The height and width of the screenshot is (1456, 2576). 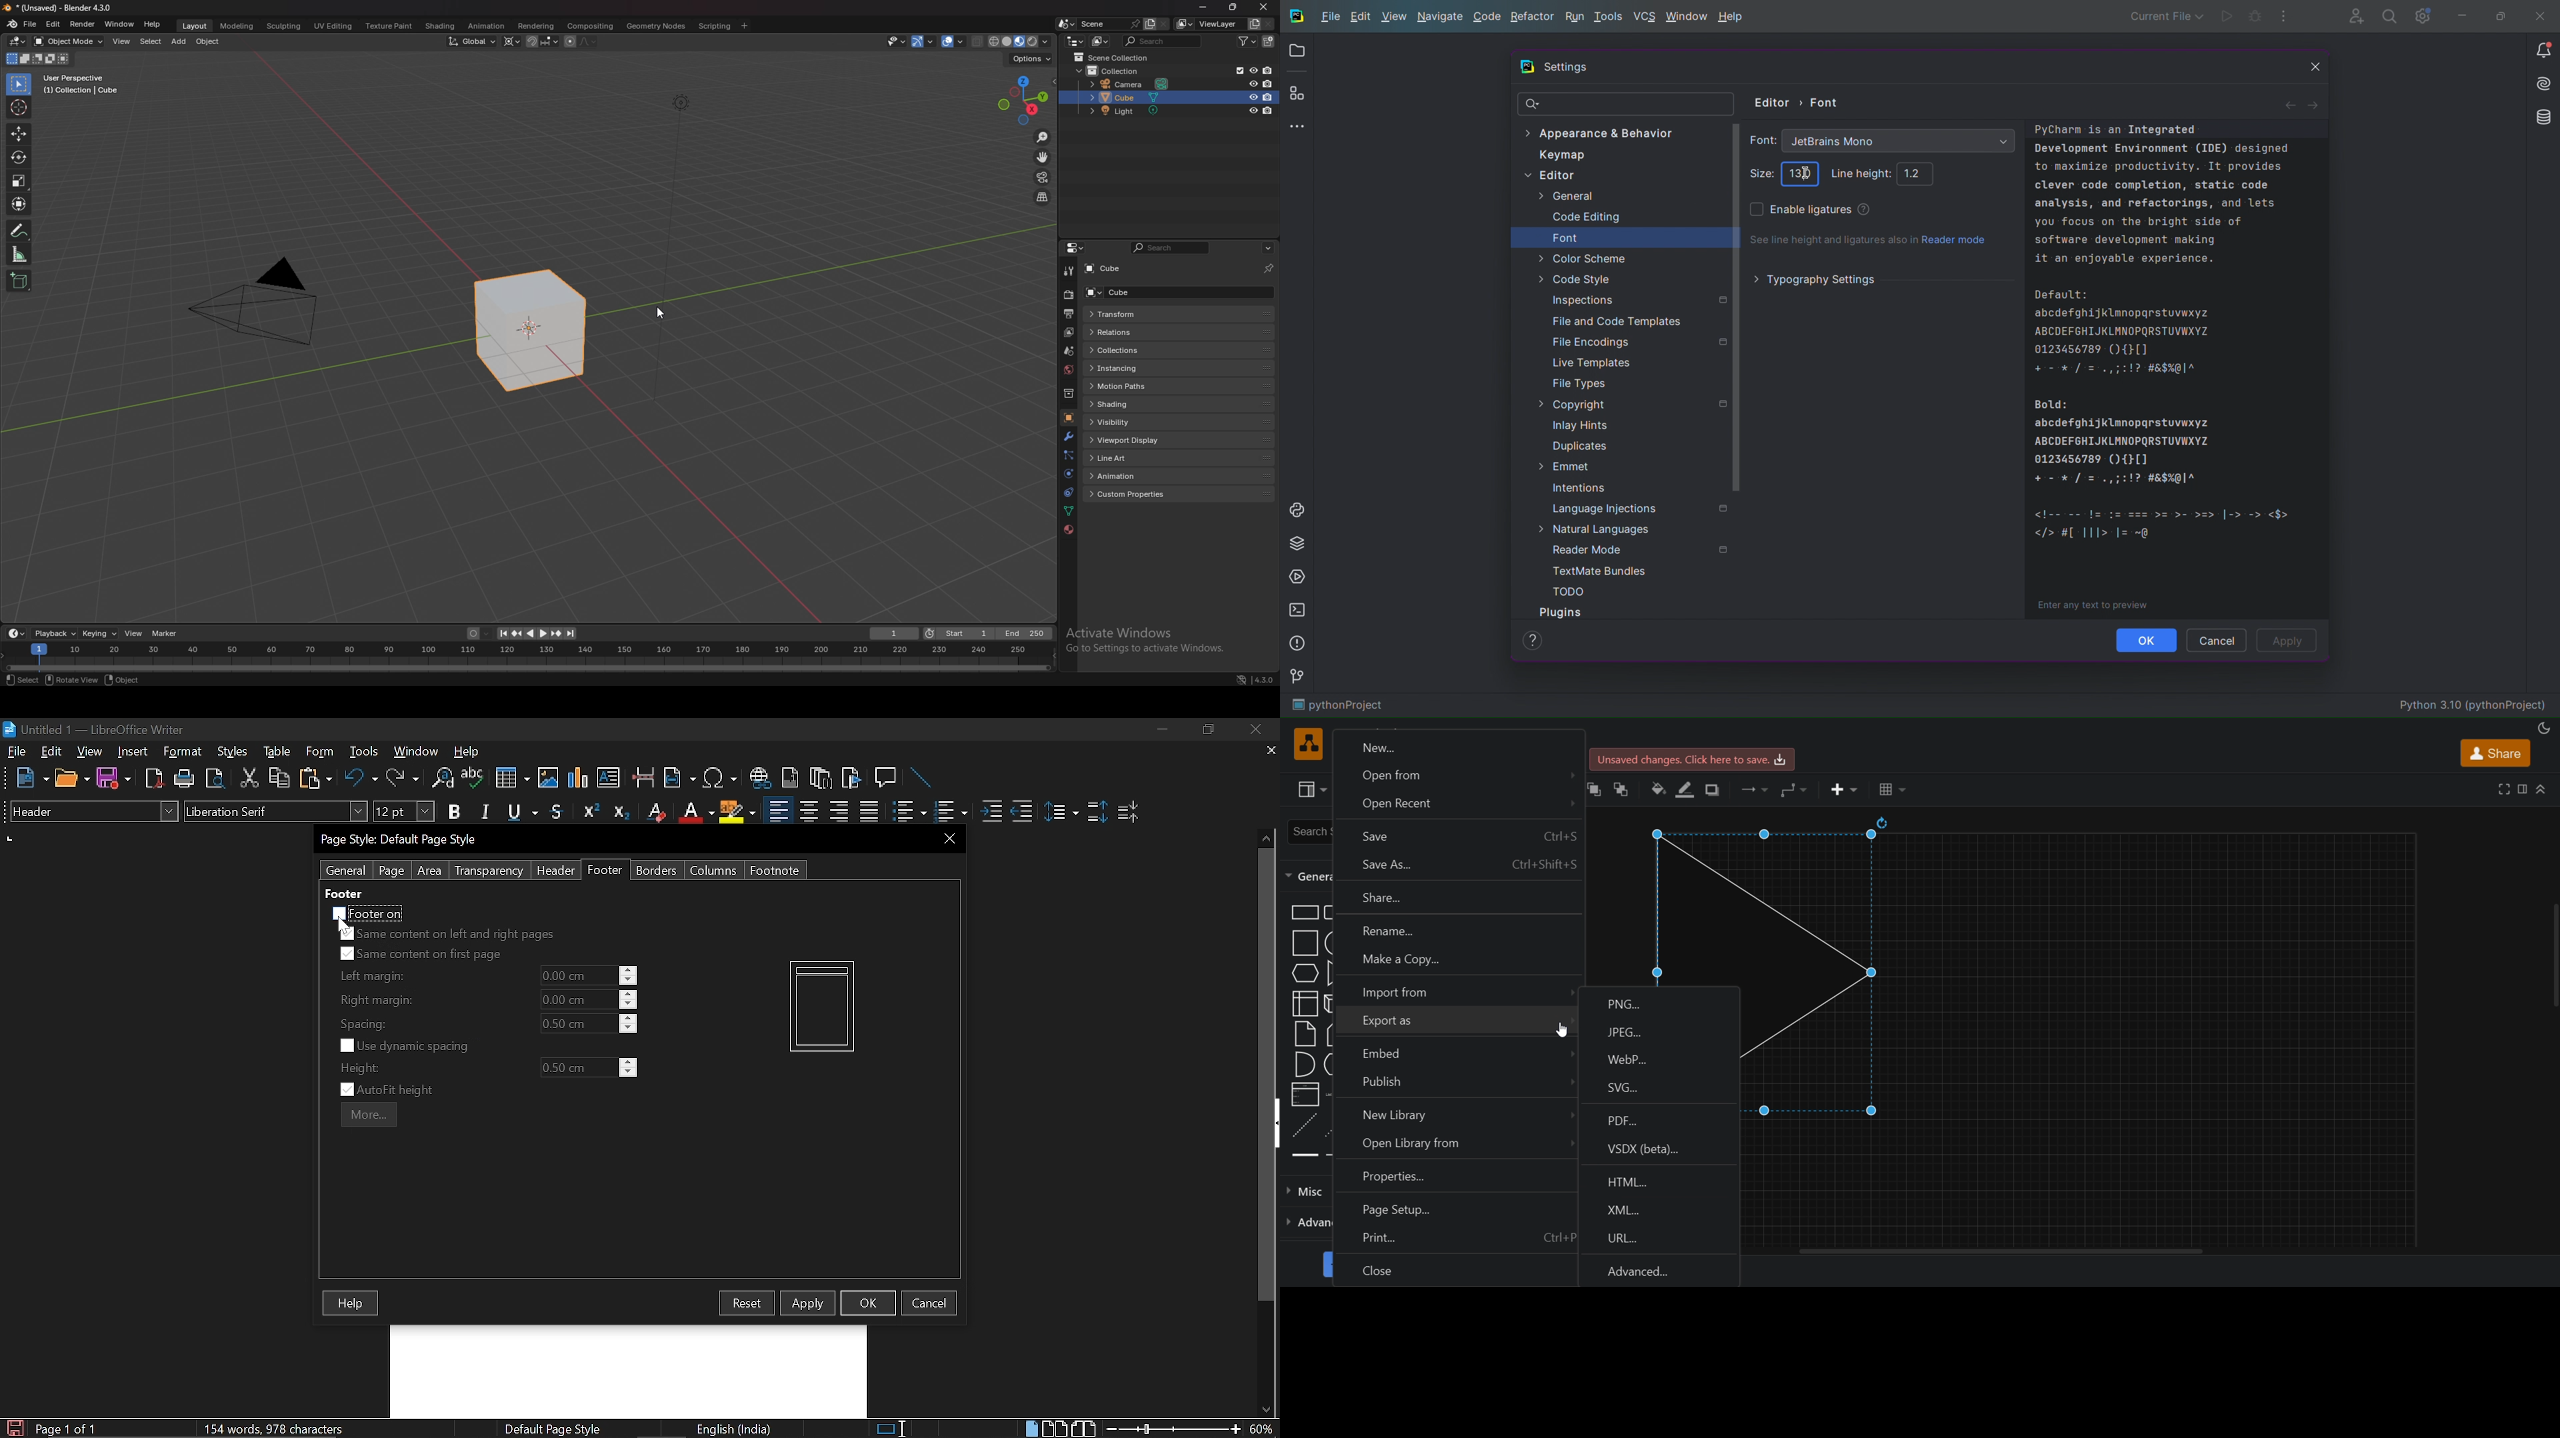 I want to click on add viewlayer, so click(x=1253, y=24).